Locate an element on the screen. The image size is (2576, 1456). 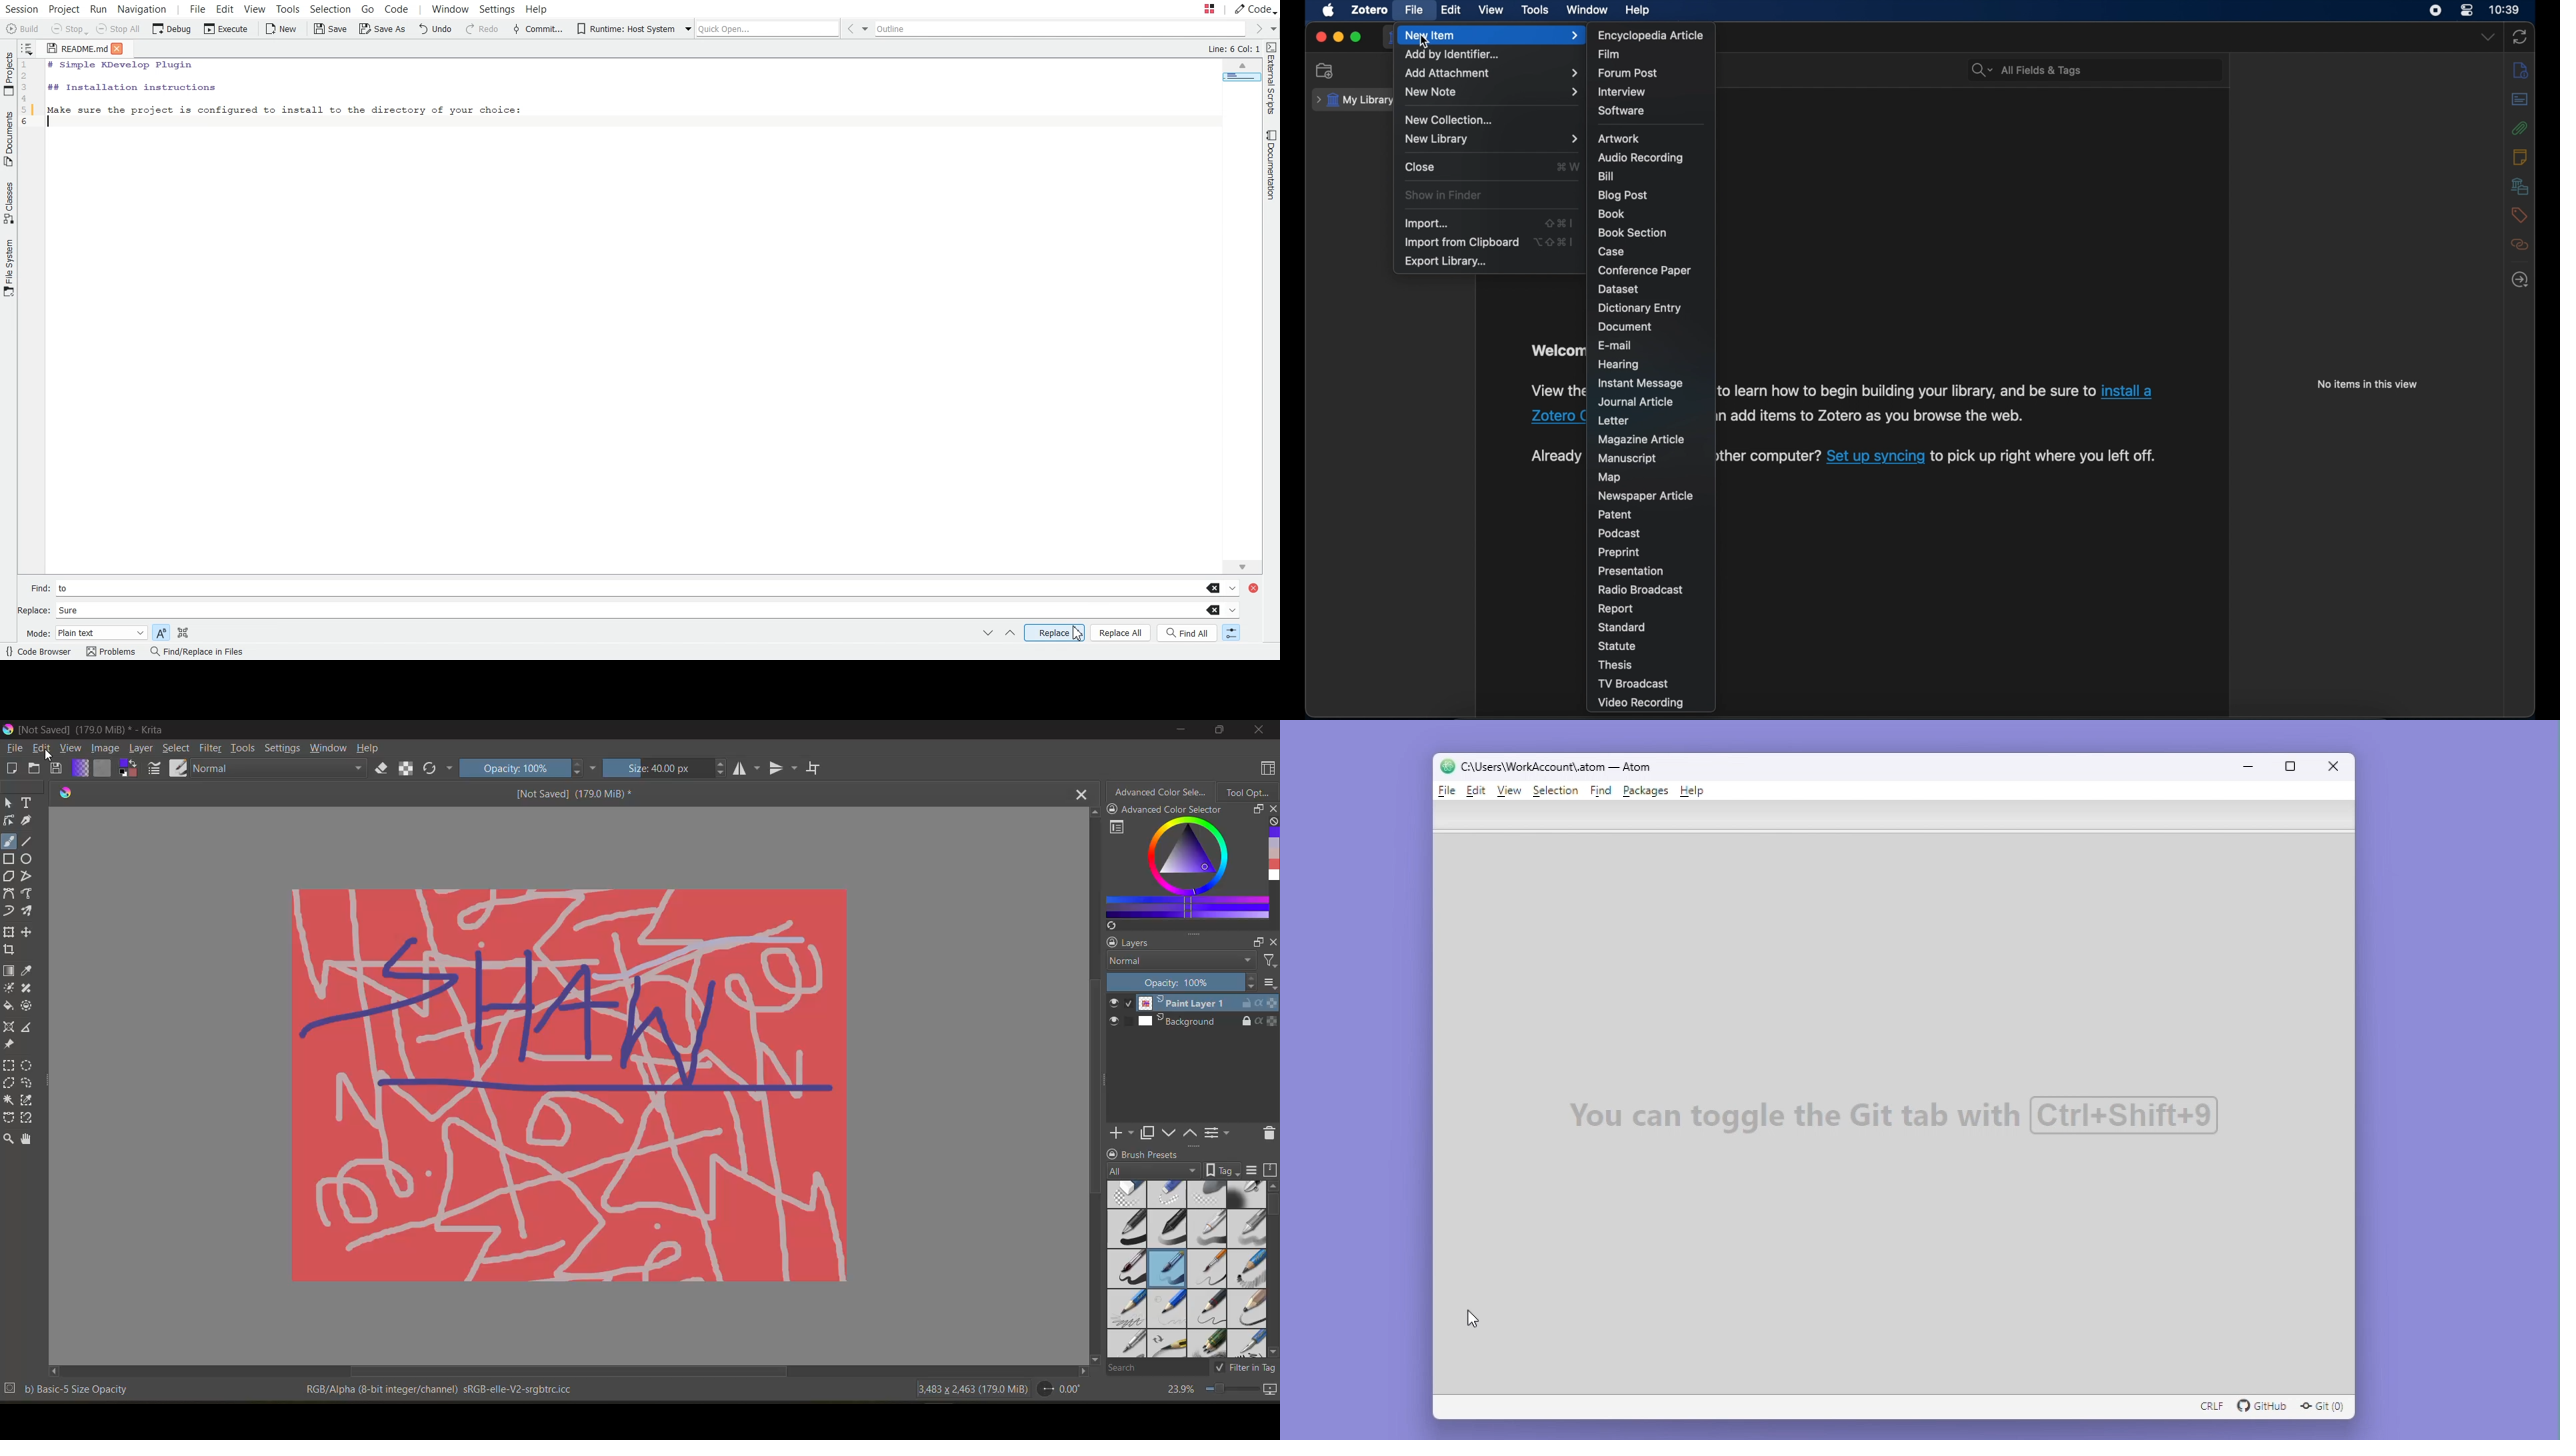
help is located at coordinates (1639, 11).